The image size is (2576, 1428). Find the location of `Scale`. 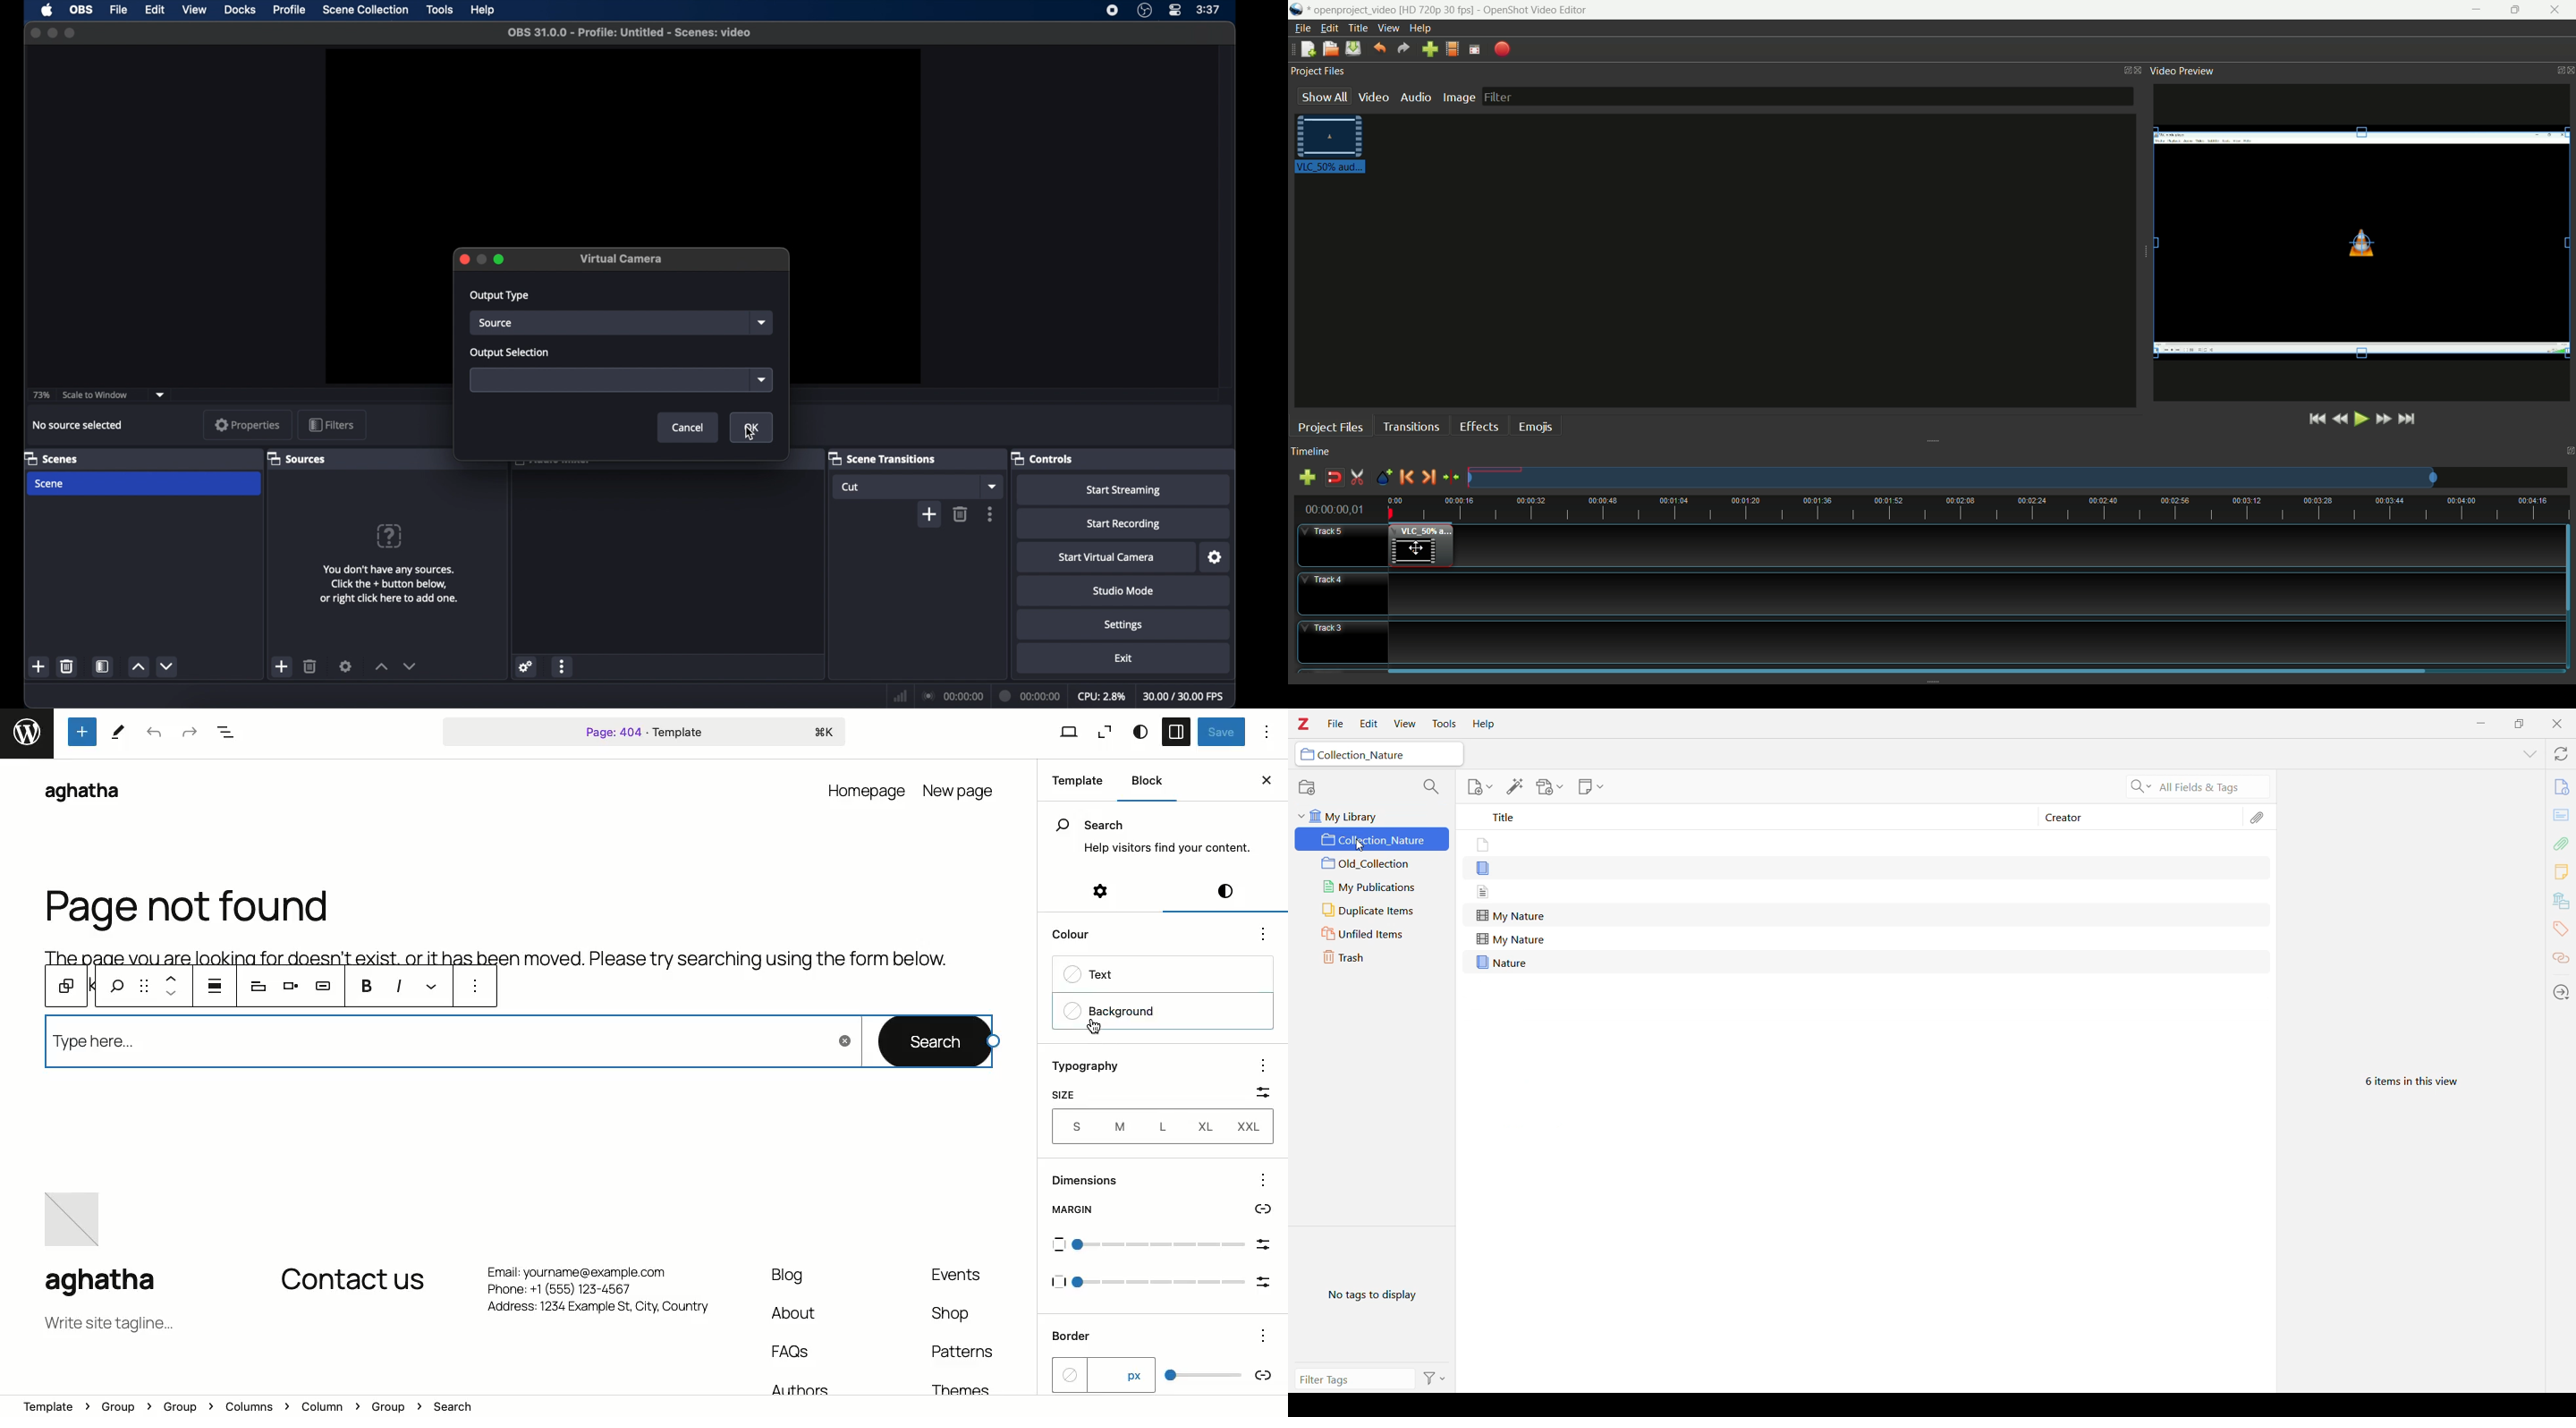

Scale is located at coordinates (1257, 1093).